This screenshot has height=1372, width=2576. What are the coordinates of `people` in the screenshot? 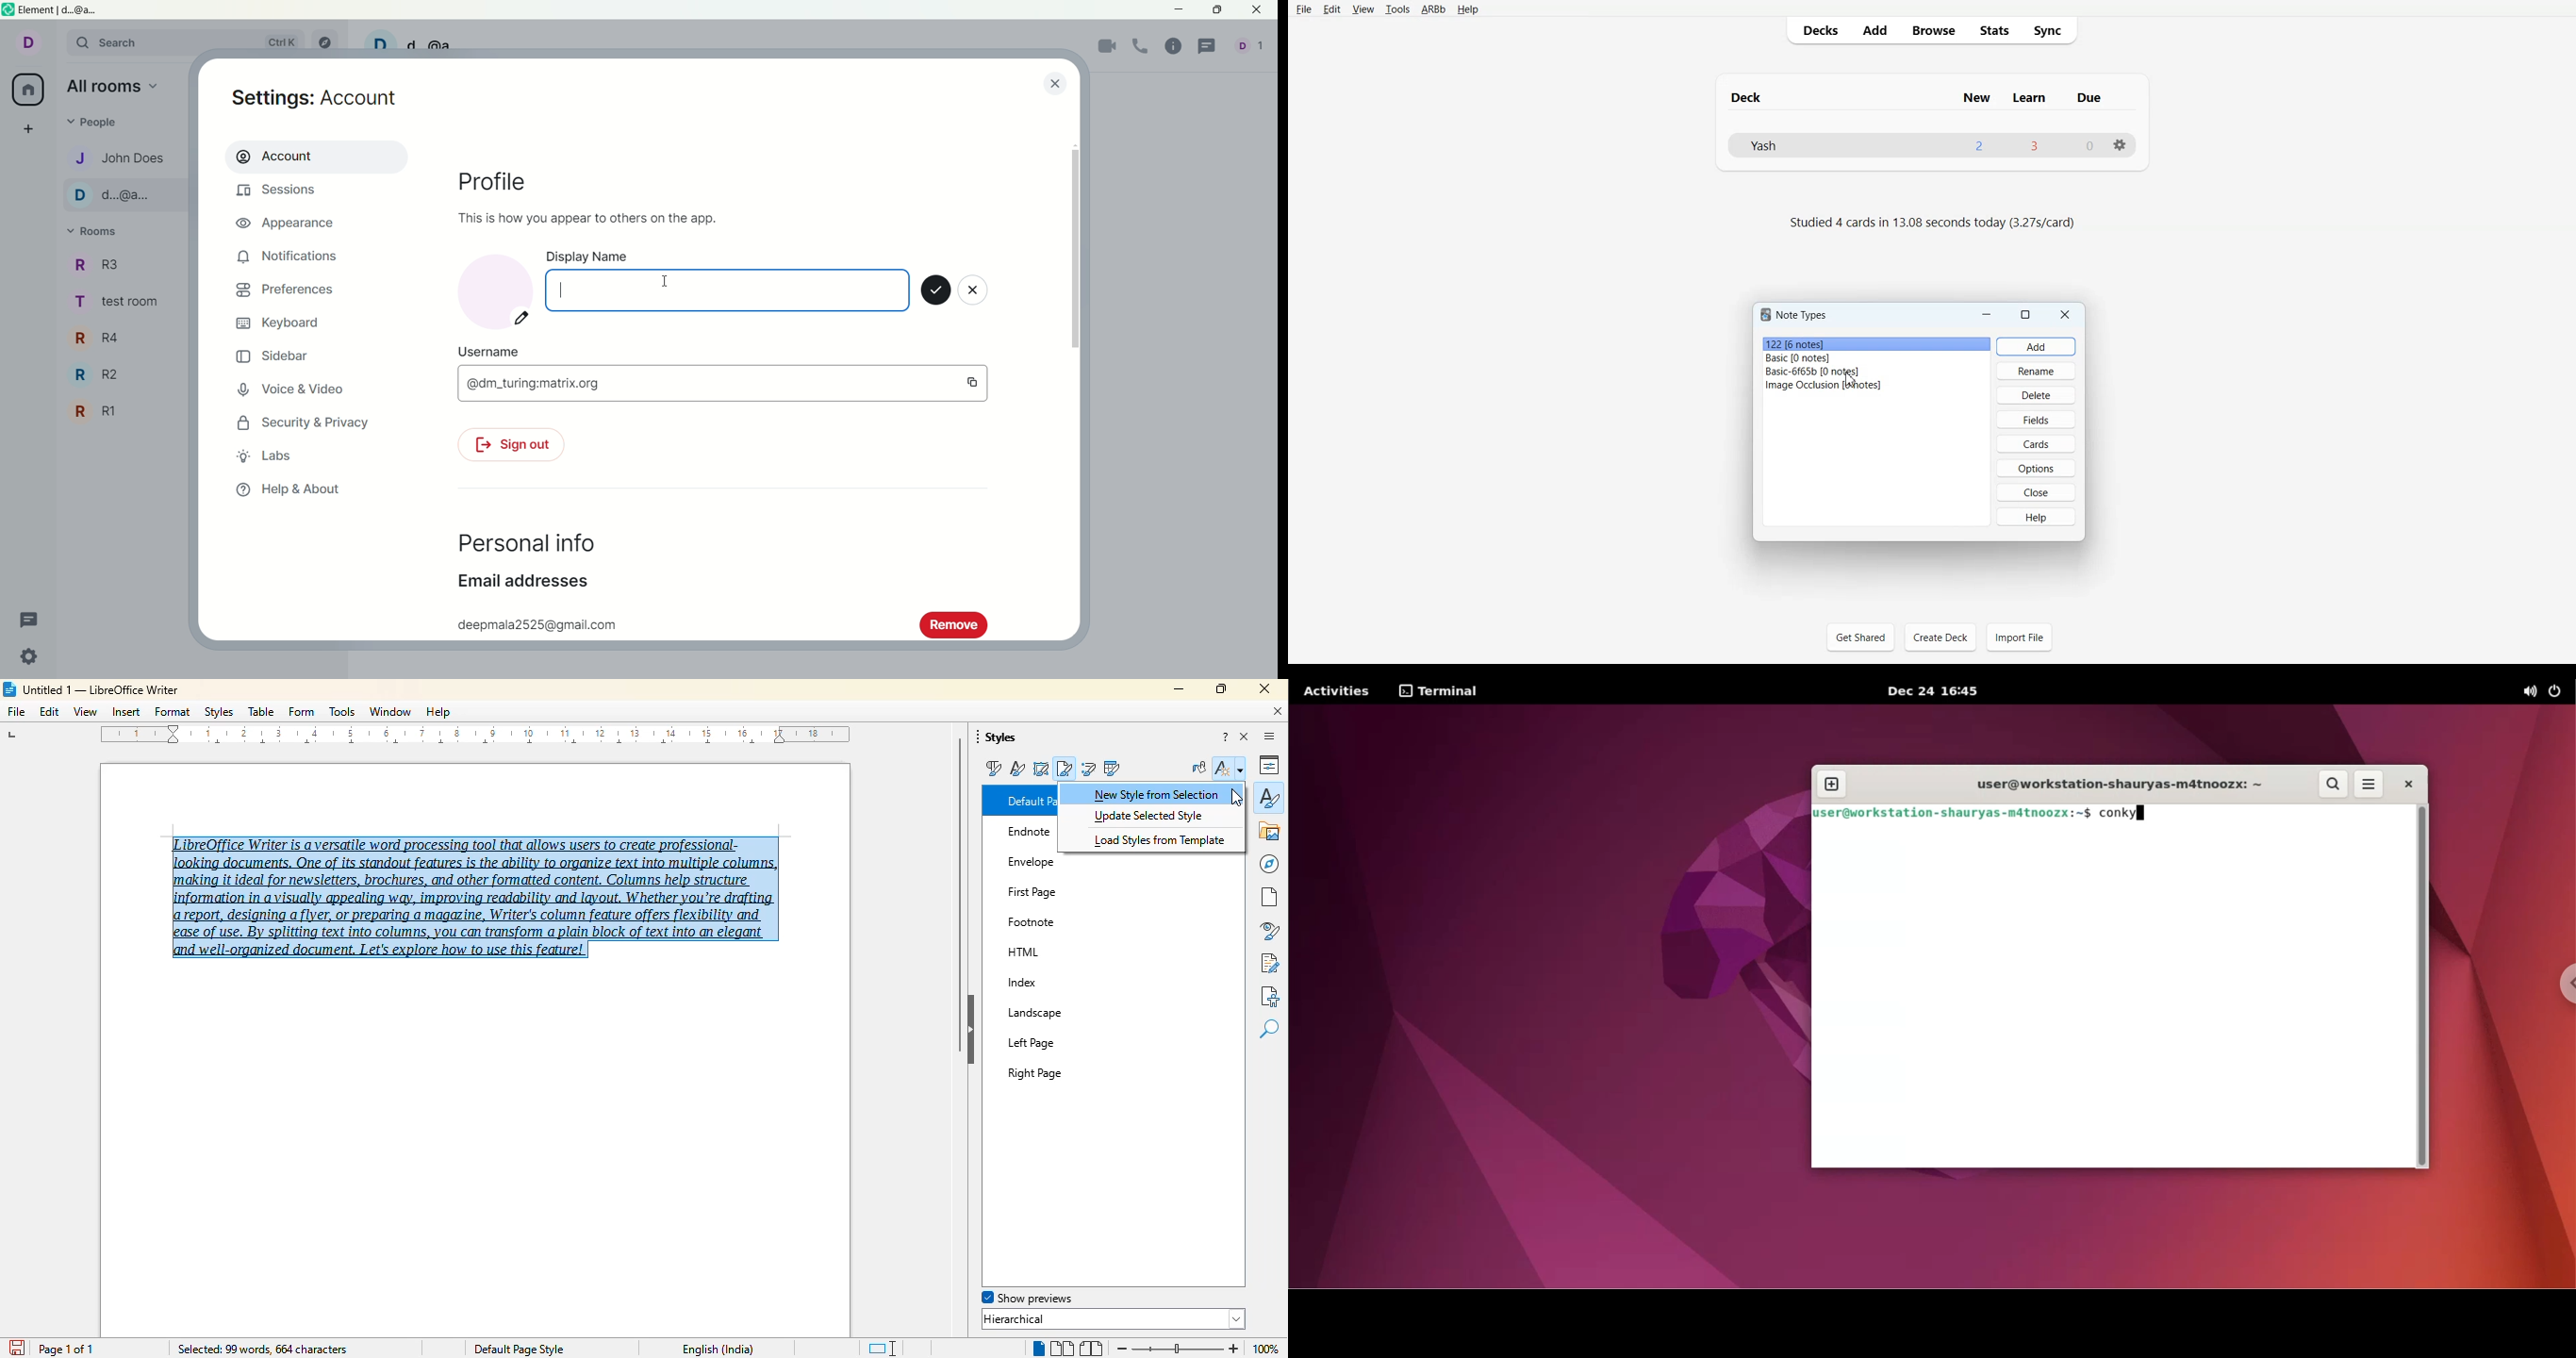 It's located at (1253, 49).